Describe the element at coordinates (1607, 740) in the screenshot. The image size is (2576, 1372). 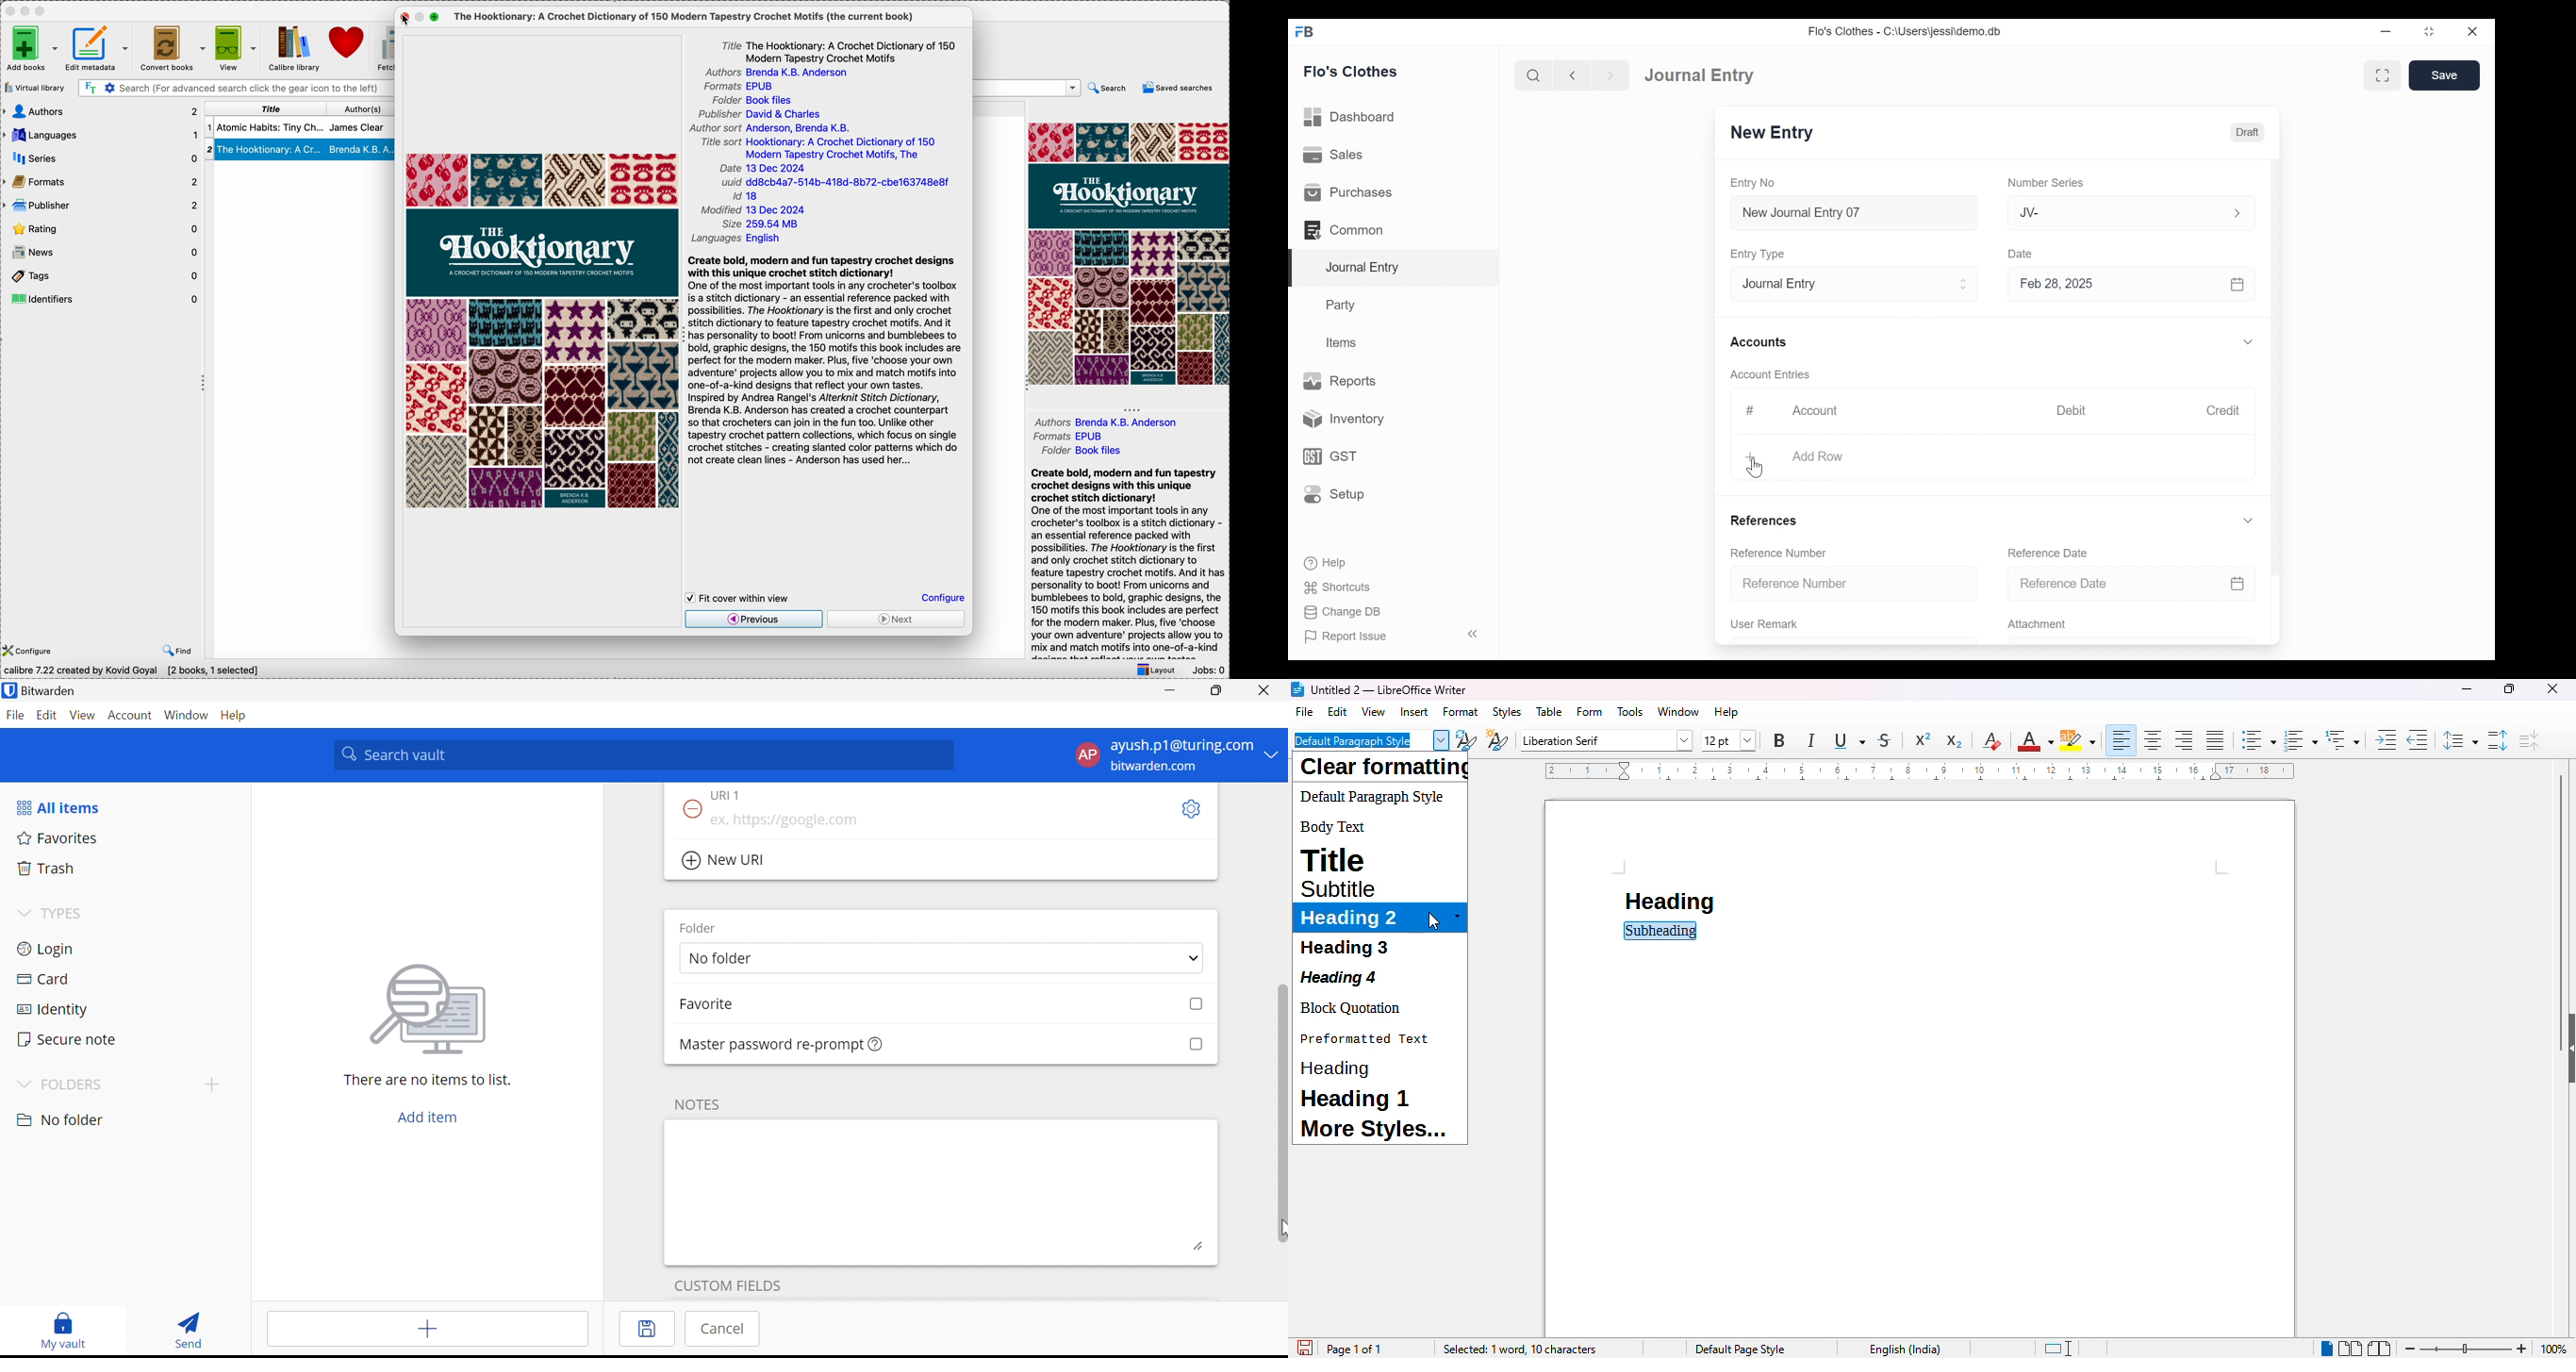
I see `font name` at that location.